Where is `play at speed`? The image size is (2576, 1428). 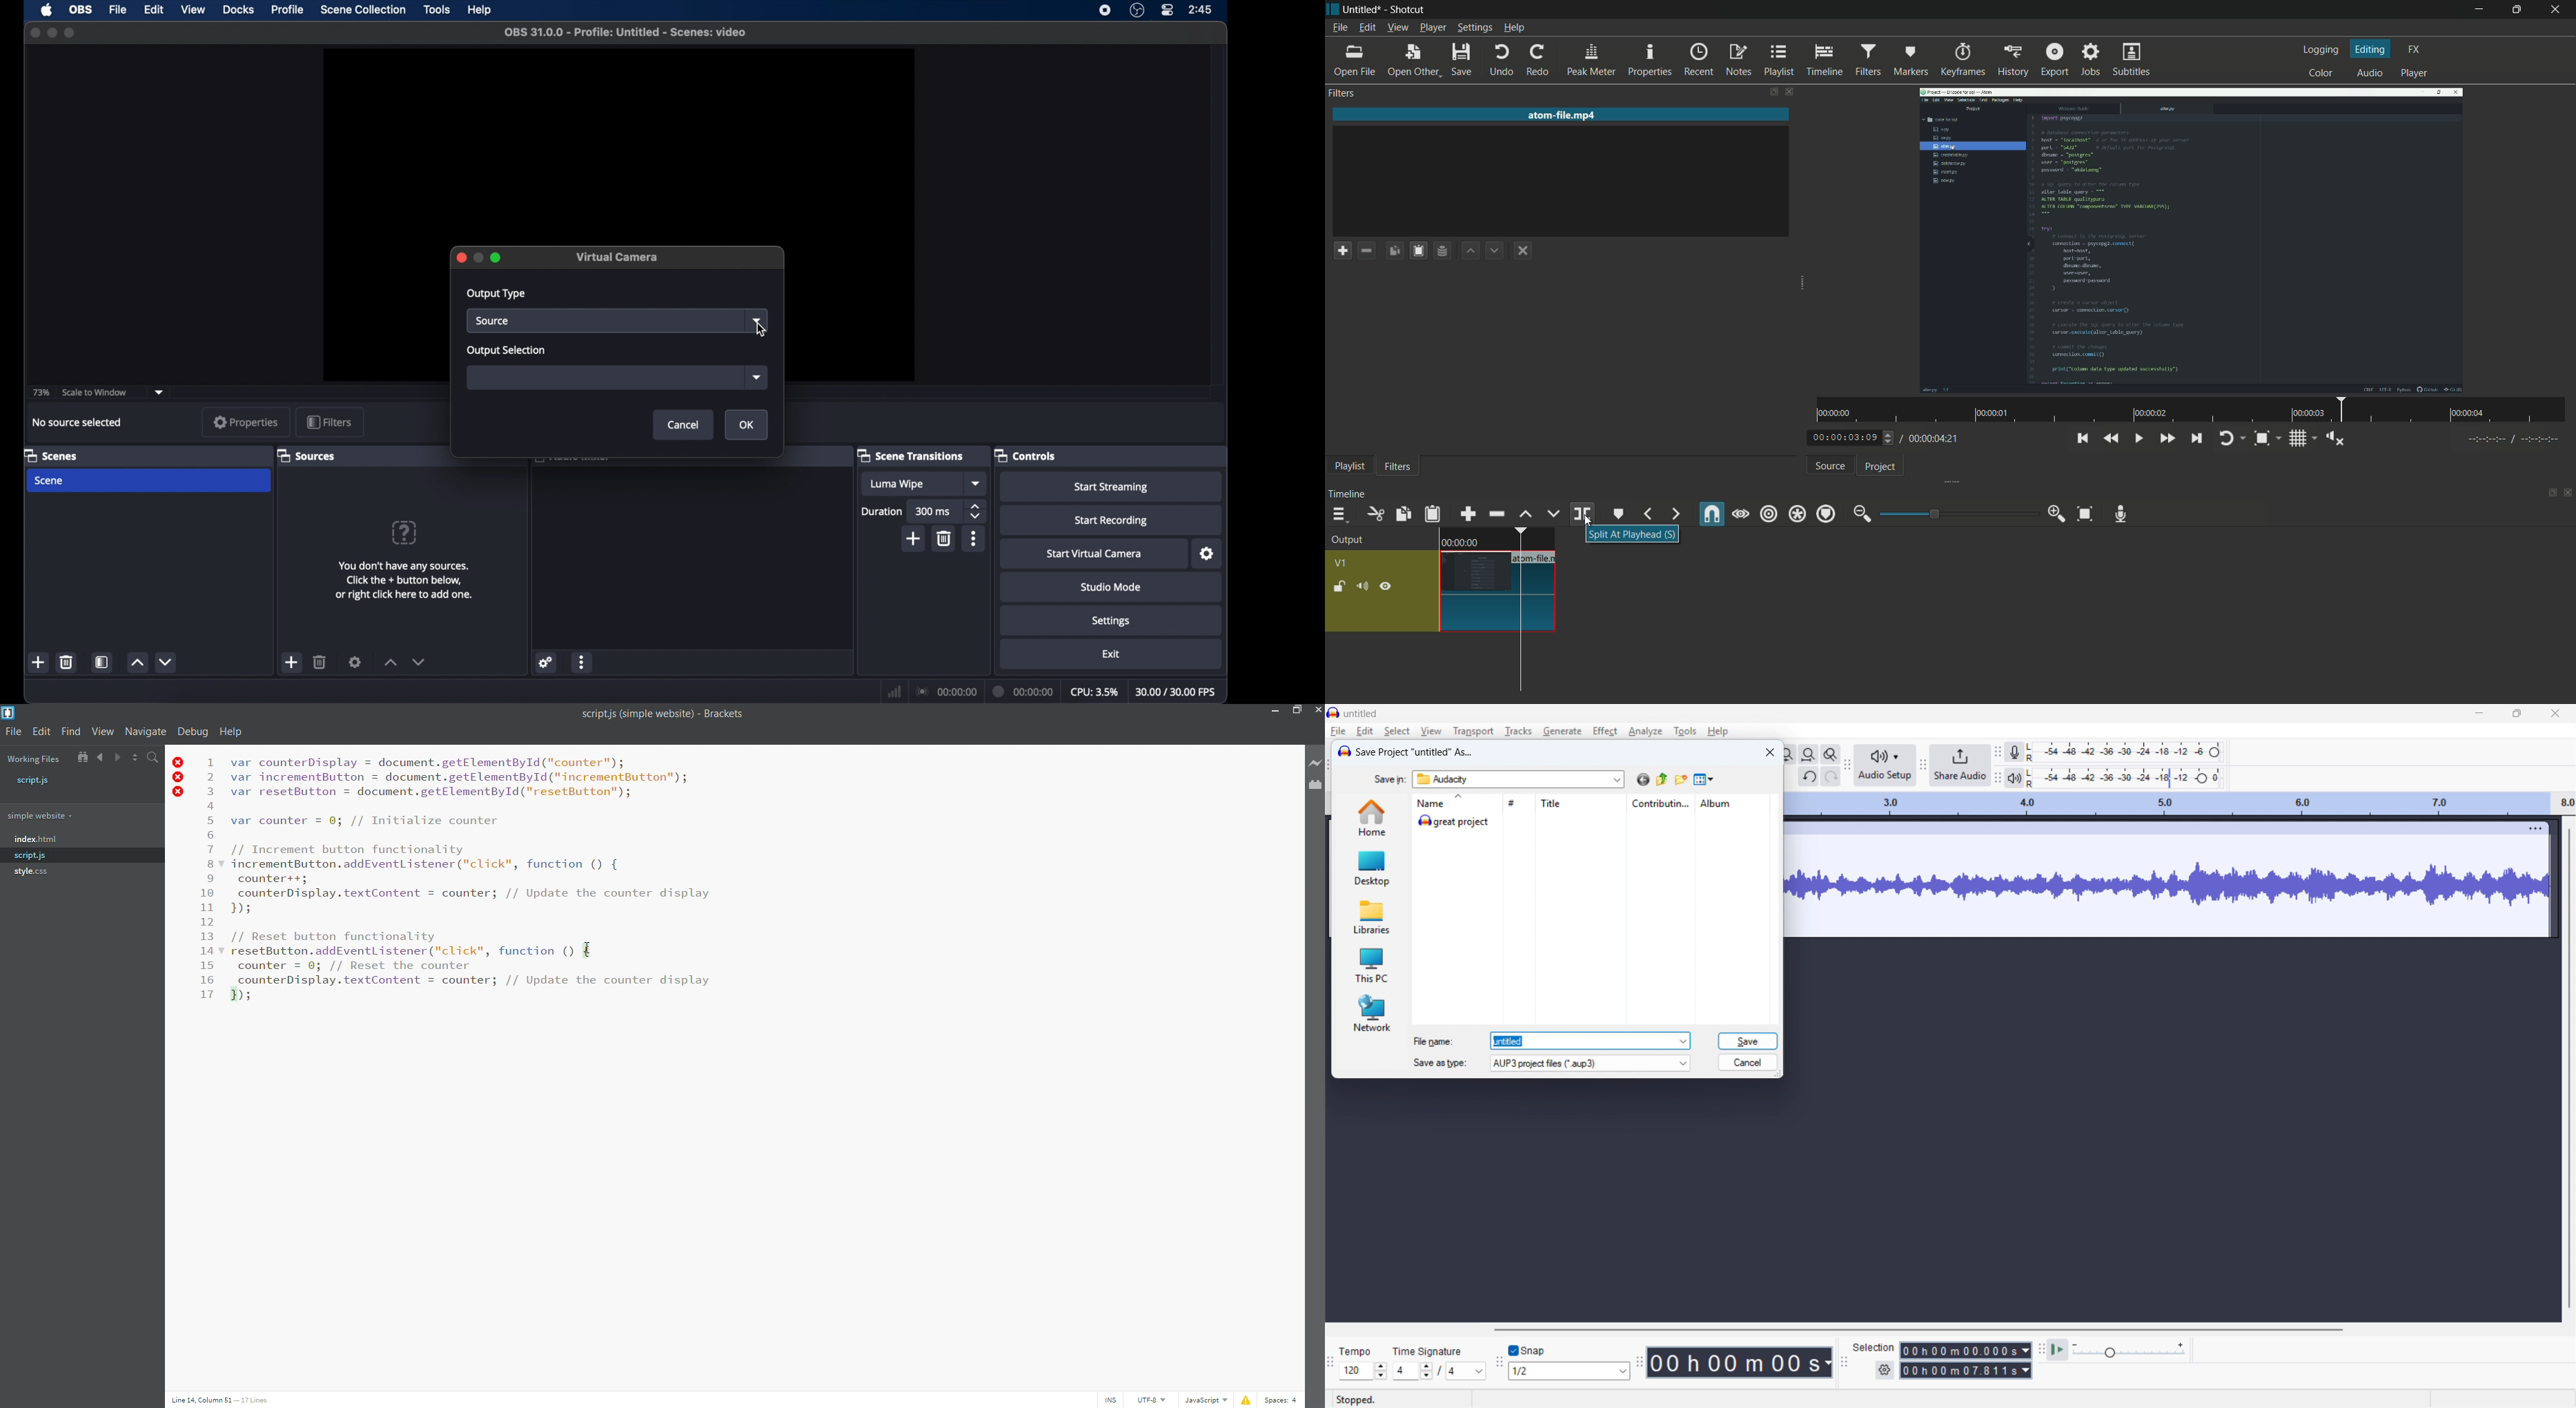 play at speed is located at coordinates (2058, 1350).